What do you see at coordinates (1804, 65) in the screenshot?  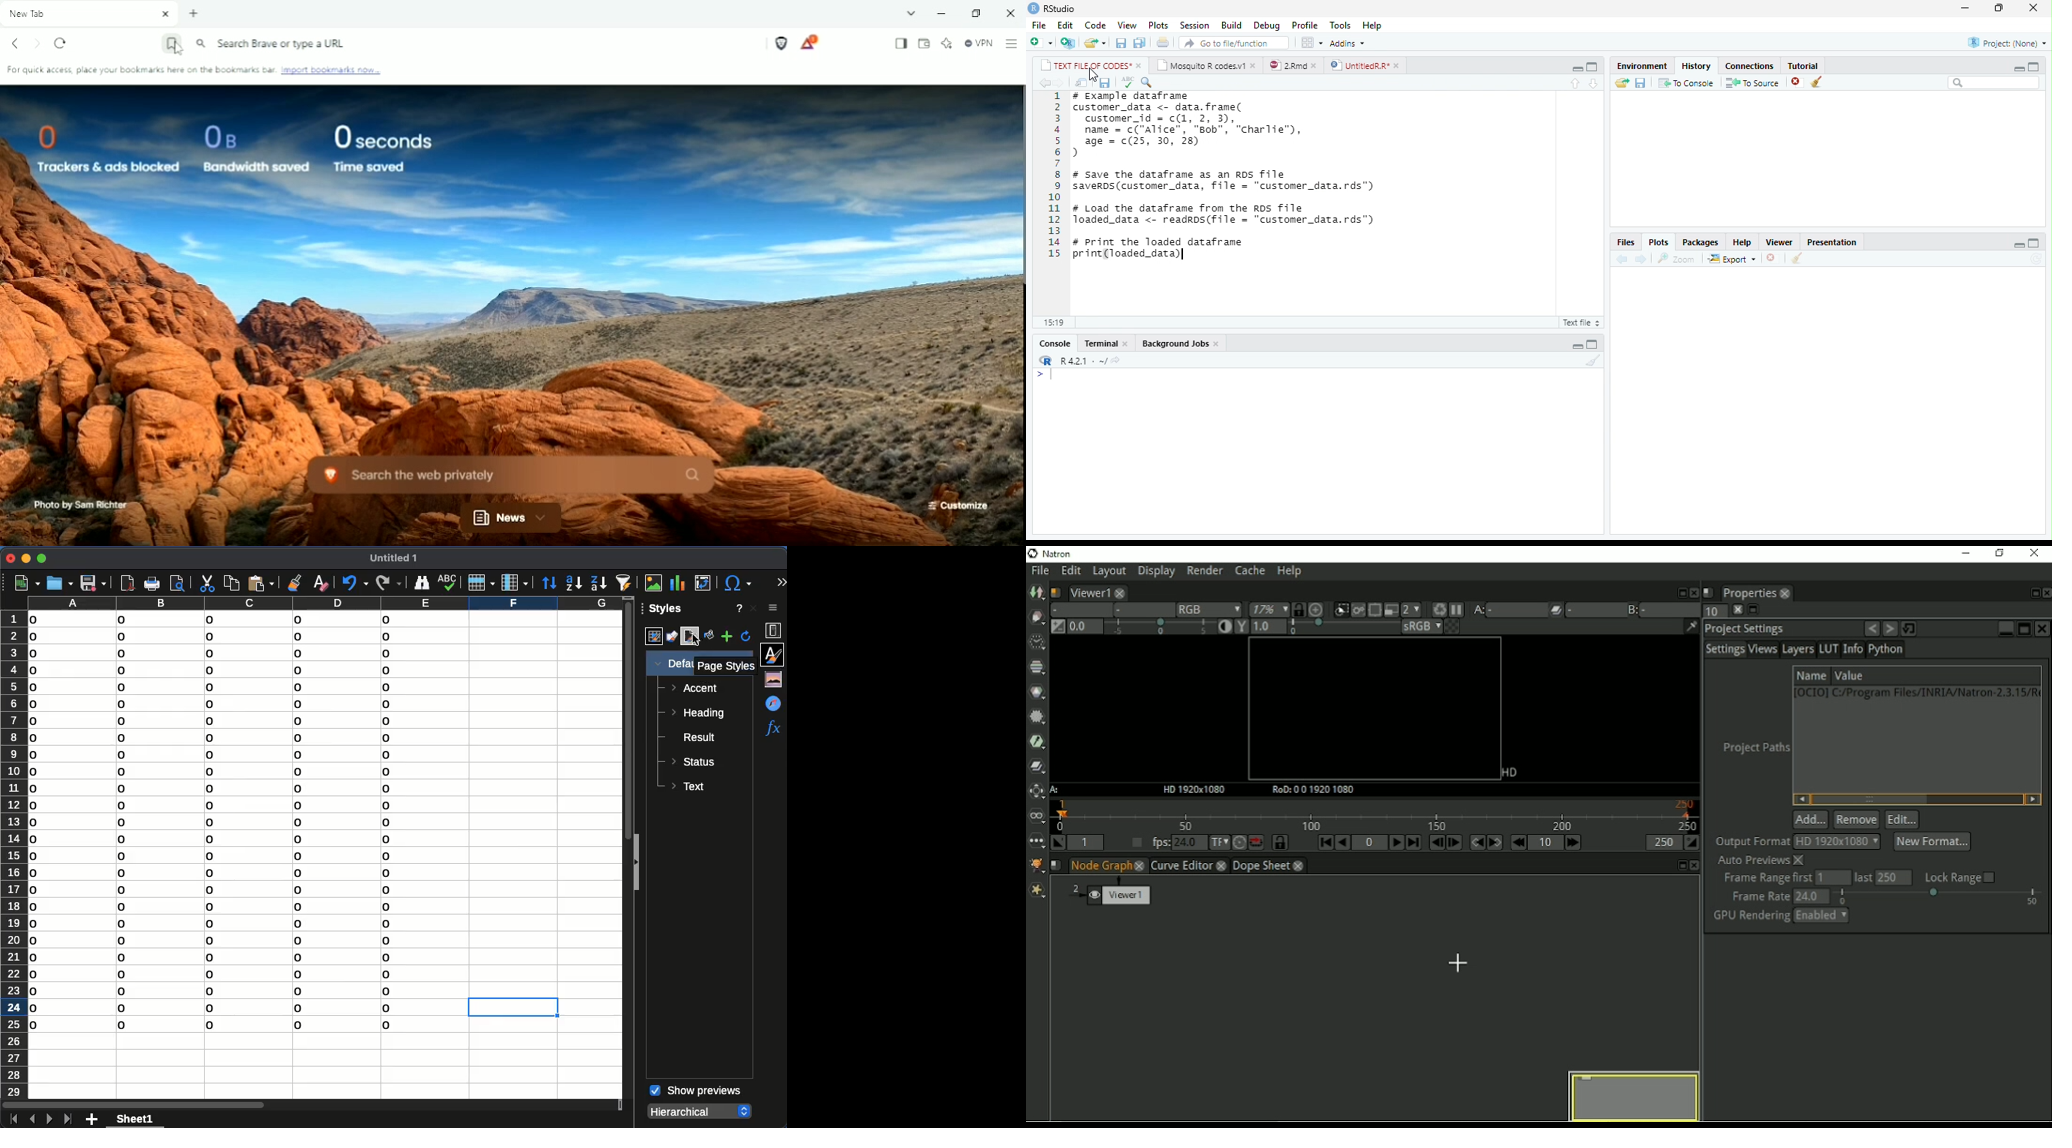 I see `Tutorial` at bounding box center [1804, 65].